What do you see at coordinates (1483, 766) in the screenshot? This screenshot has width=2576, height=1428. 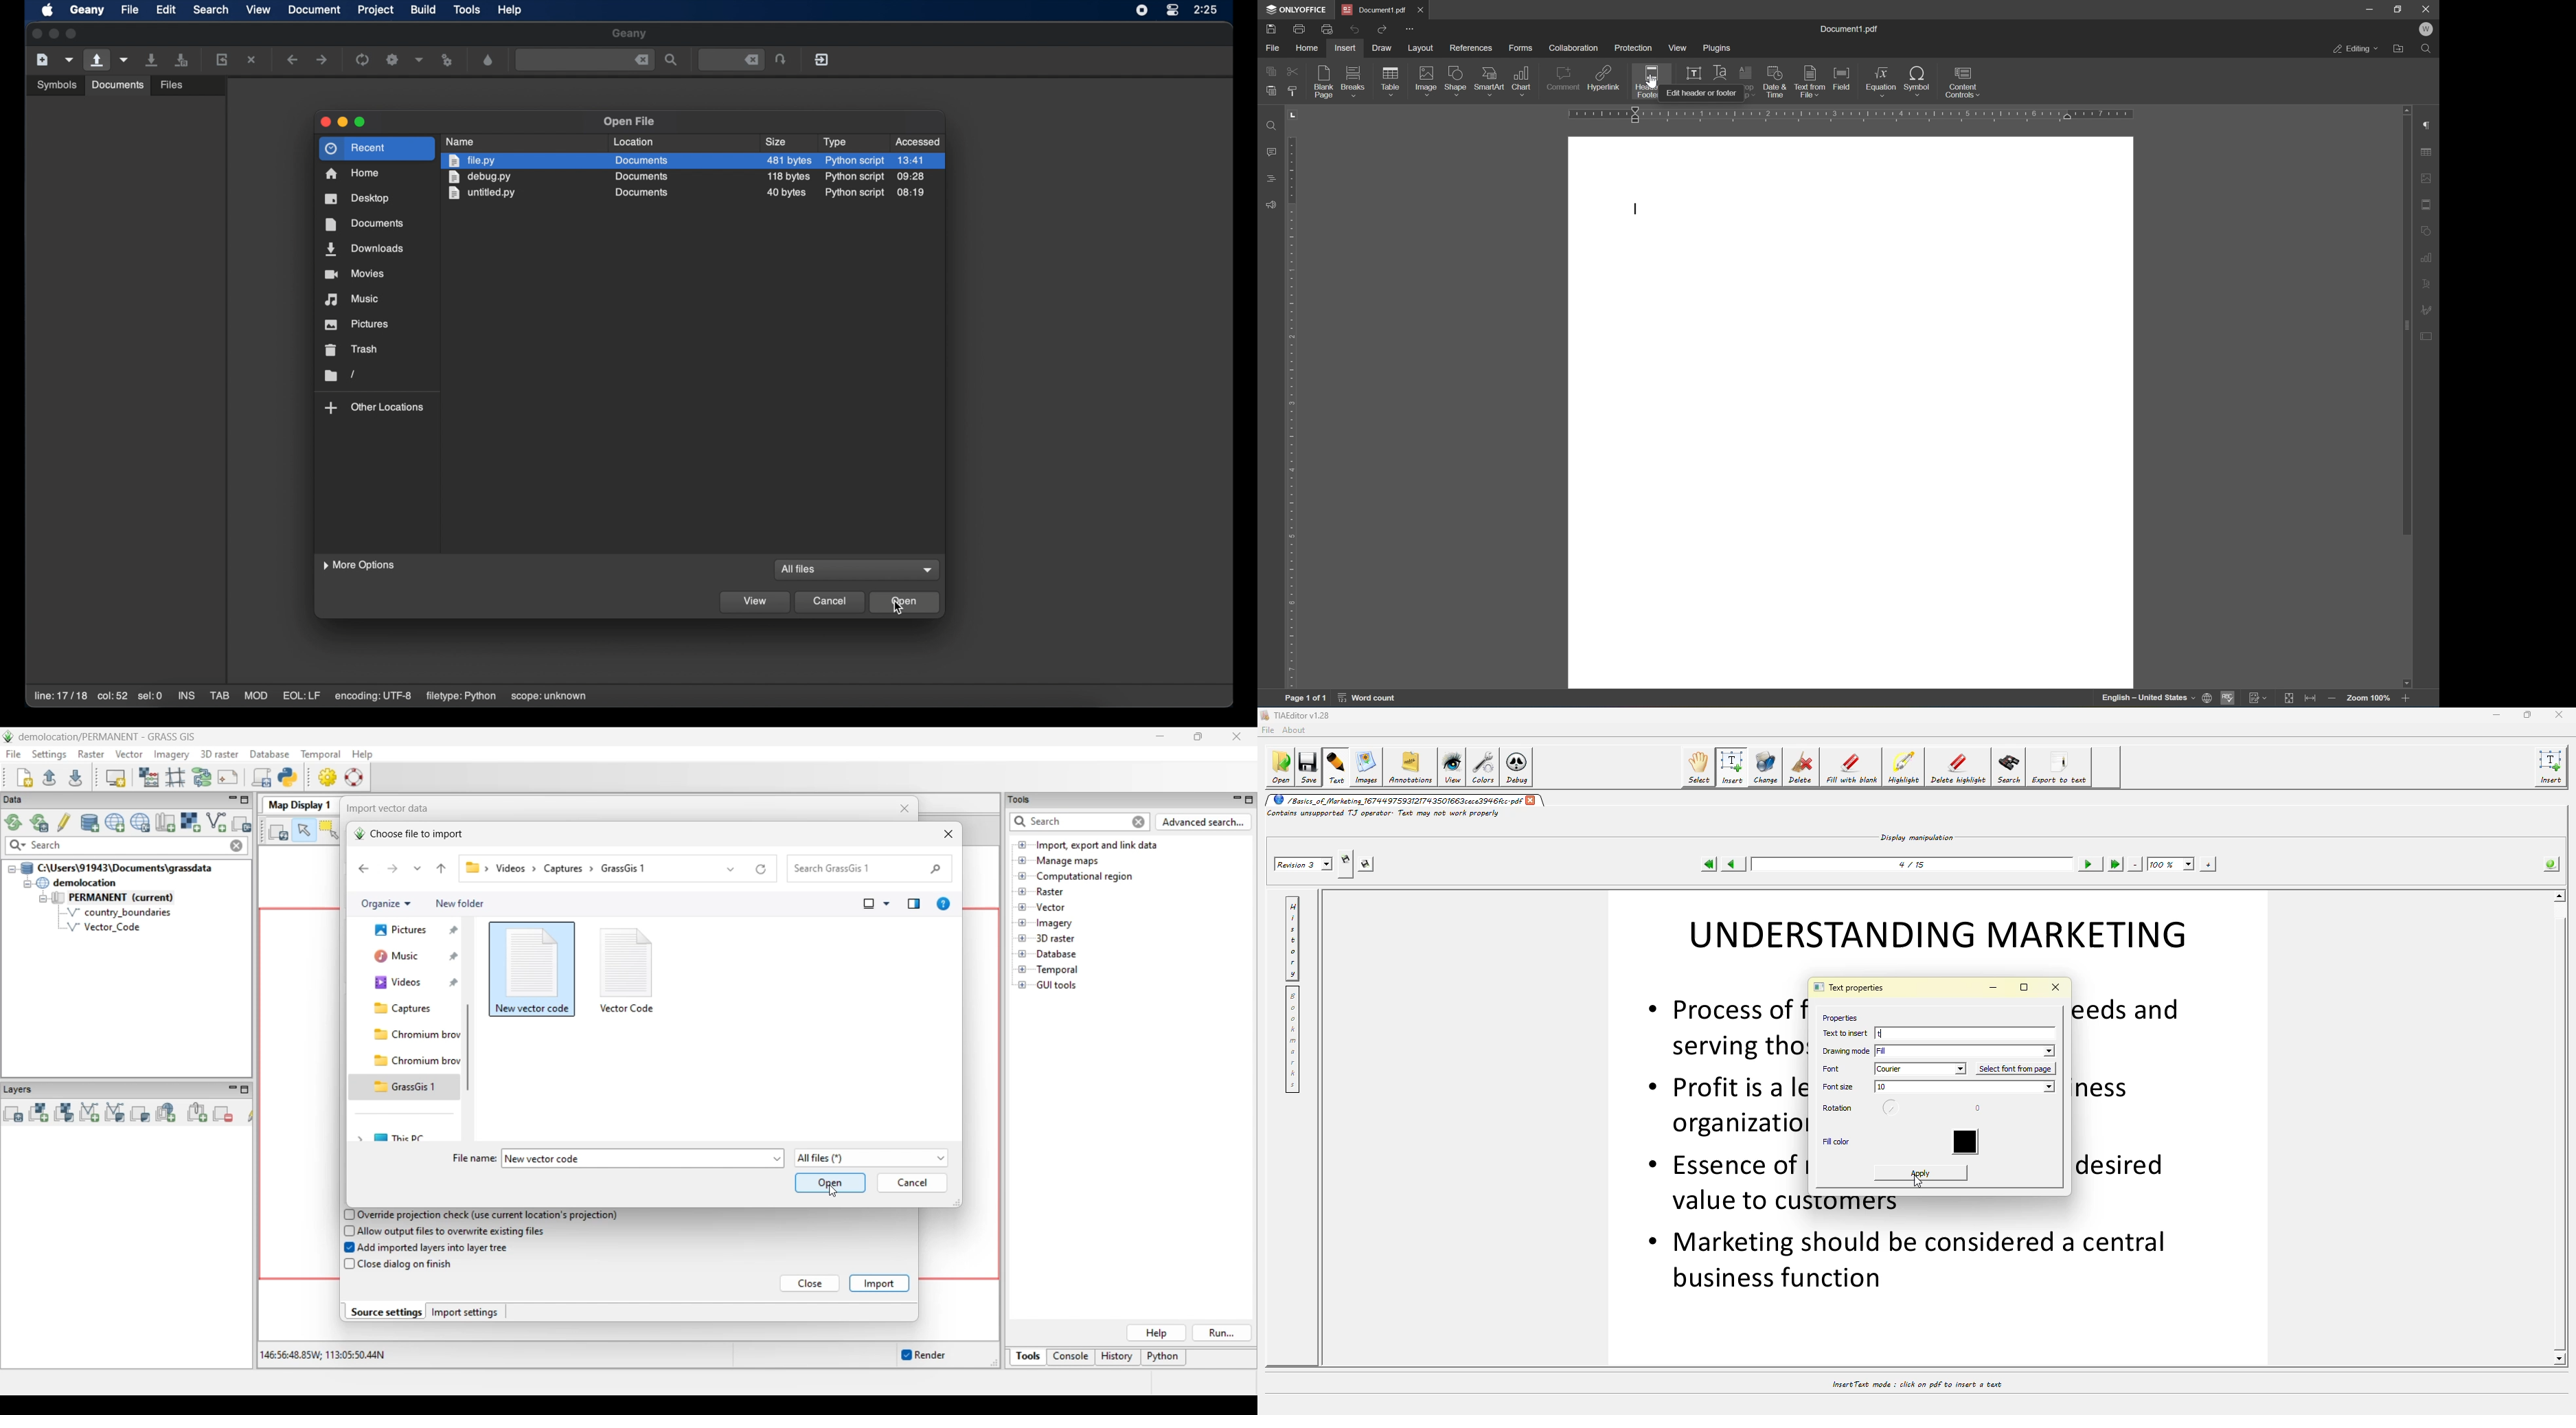 I see `colors` at bounding box center [1483, 766].